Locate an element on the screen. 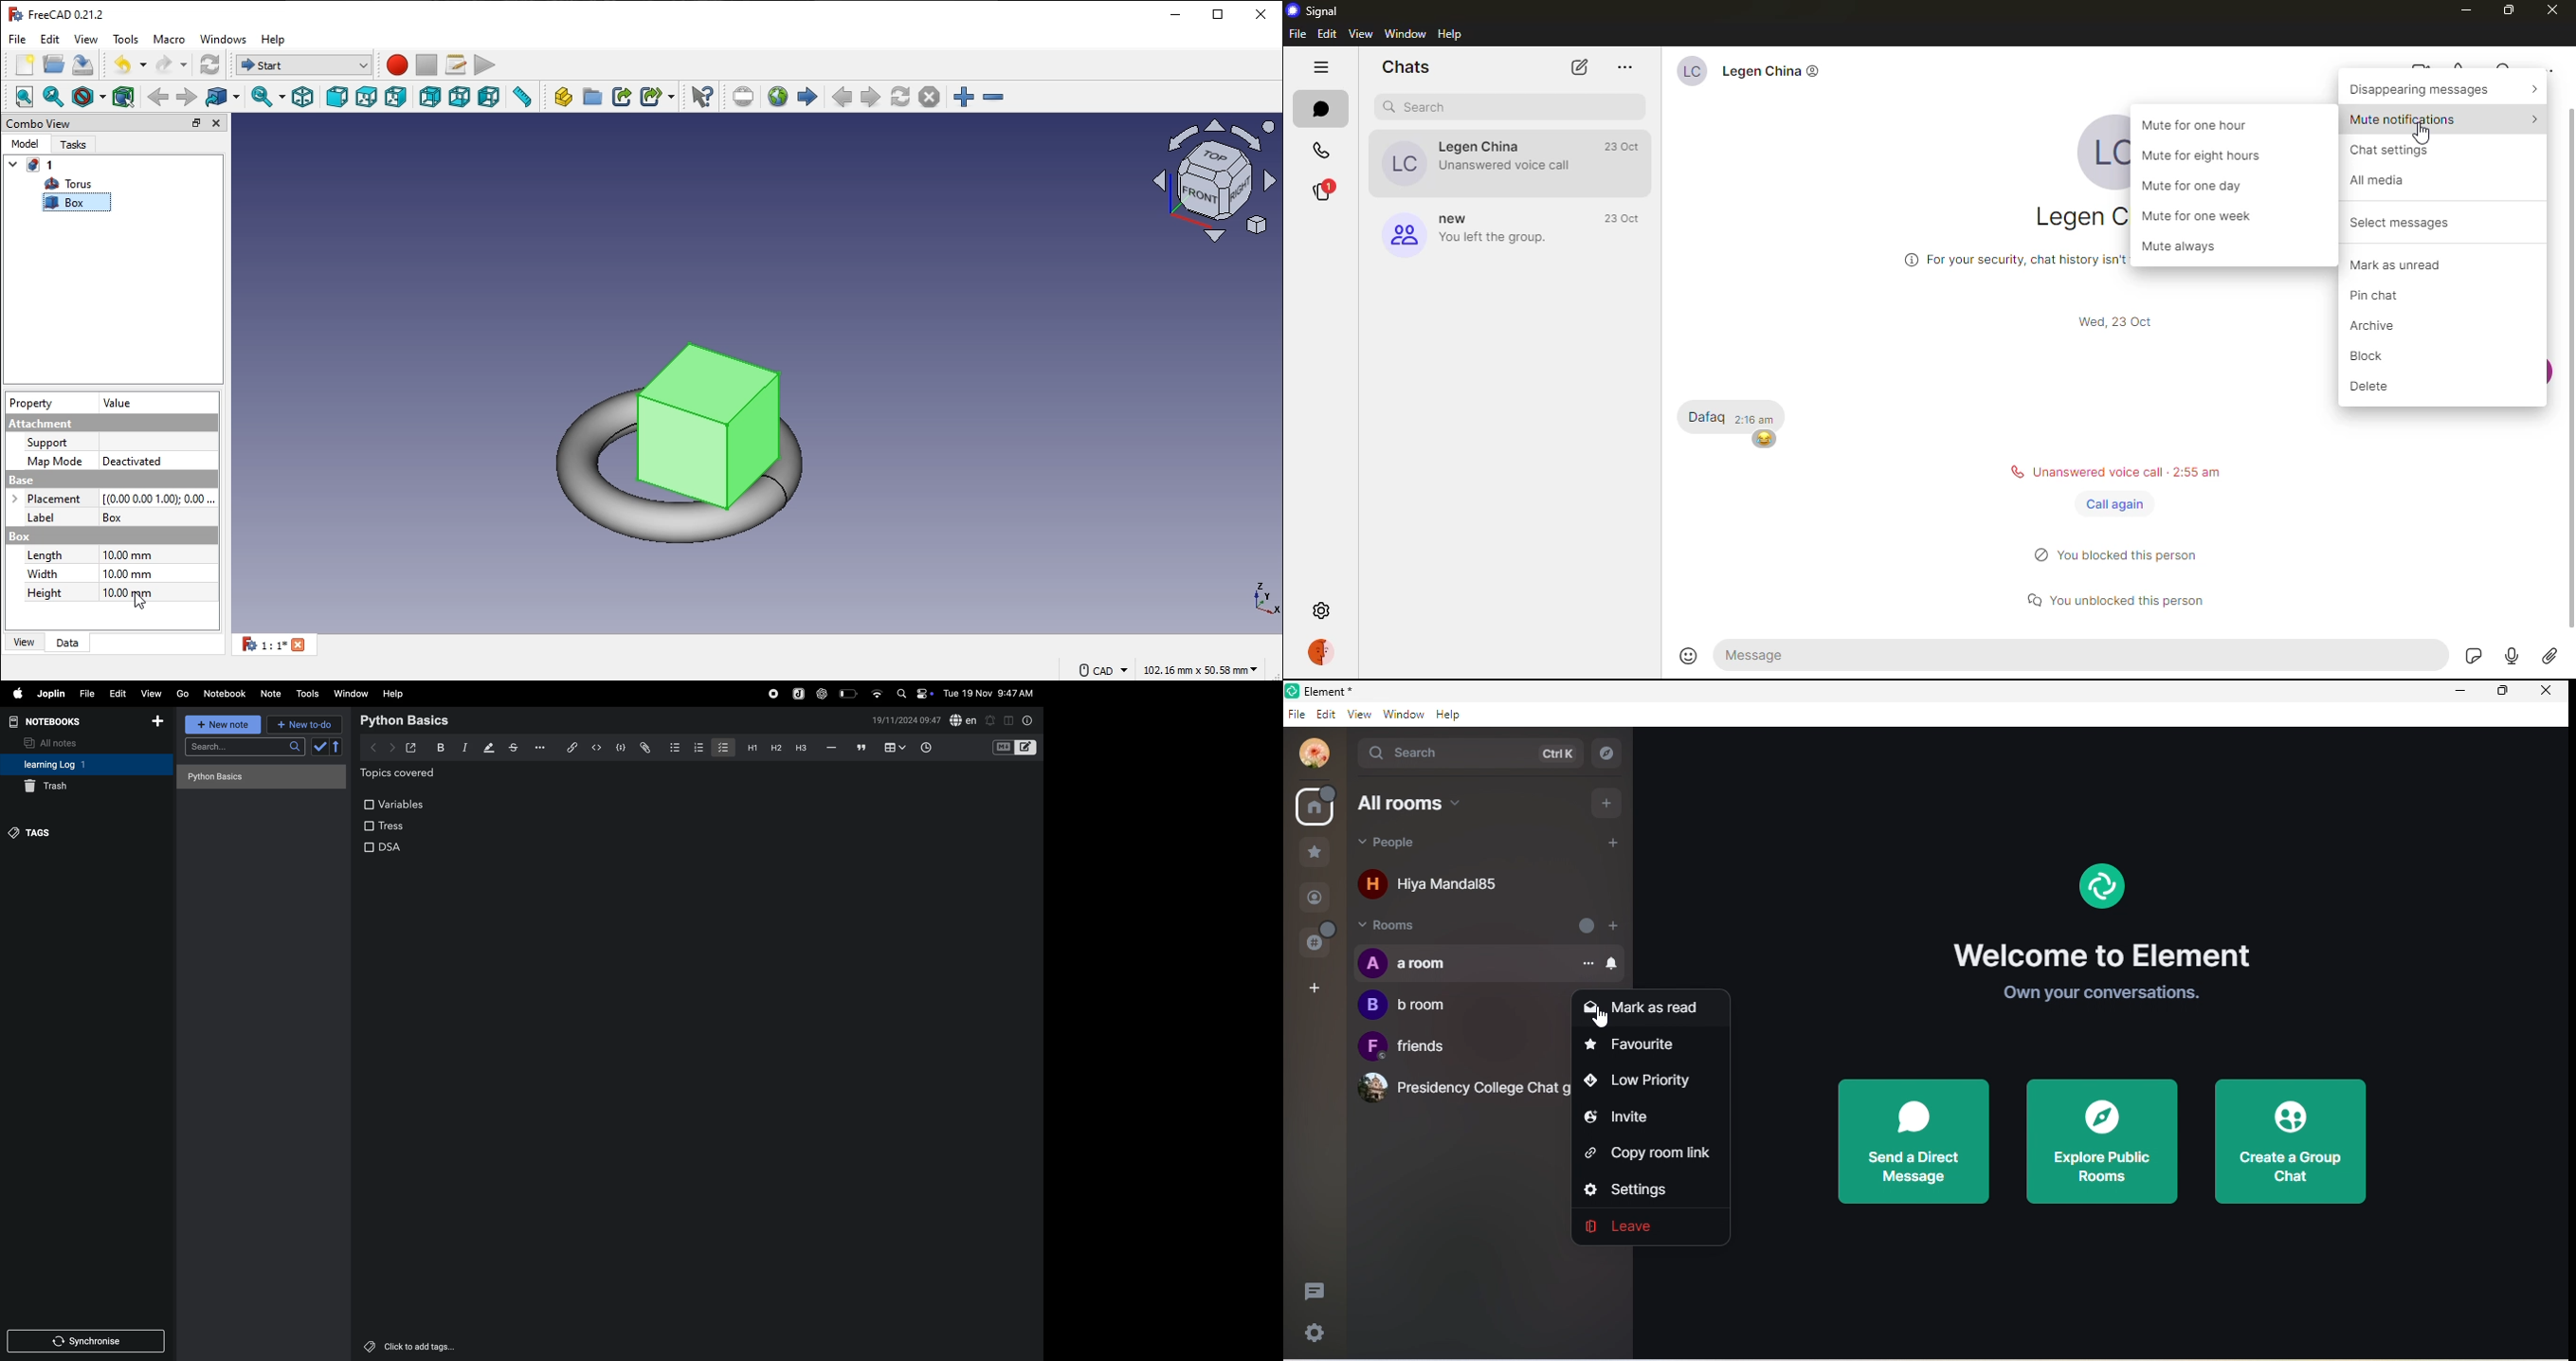 This screenshot has height=1372, width=2576. all notes is located at coordinates (56, 742).